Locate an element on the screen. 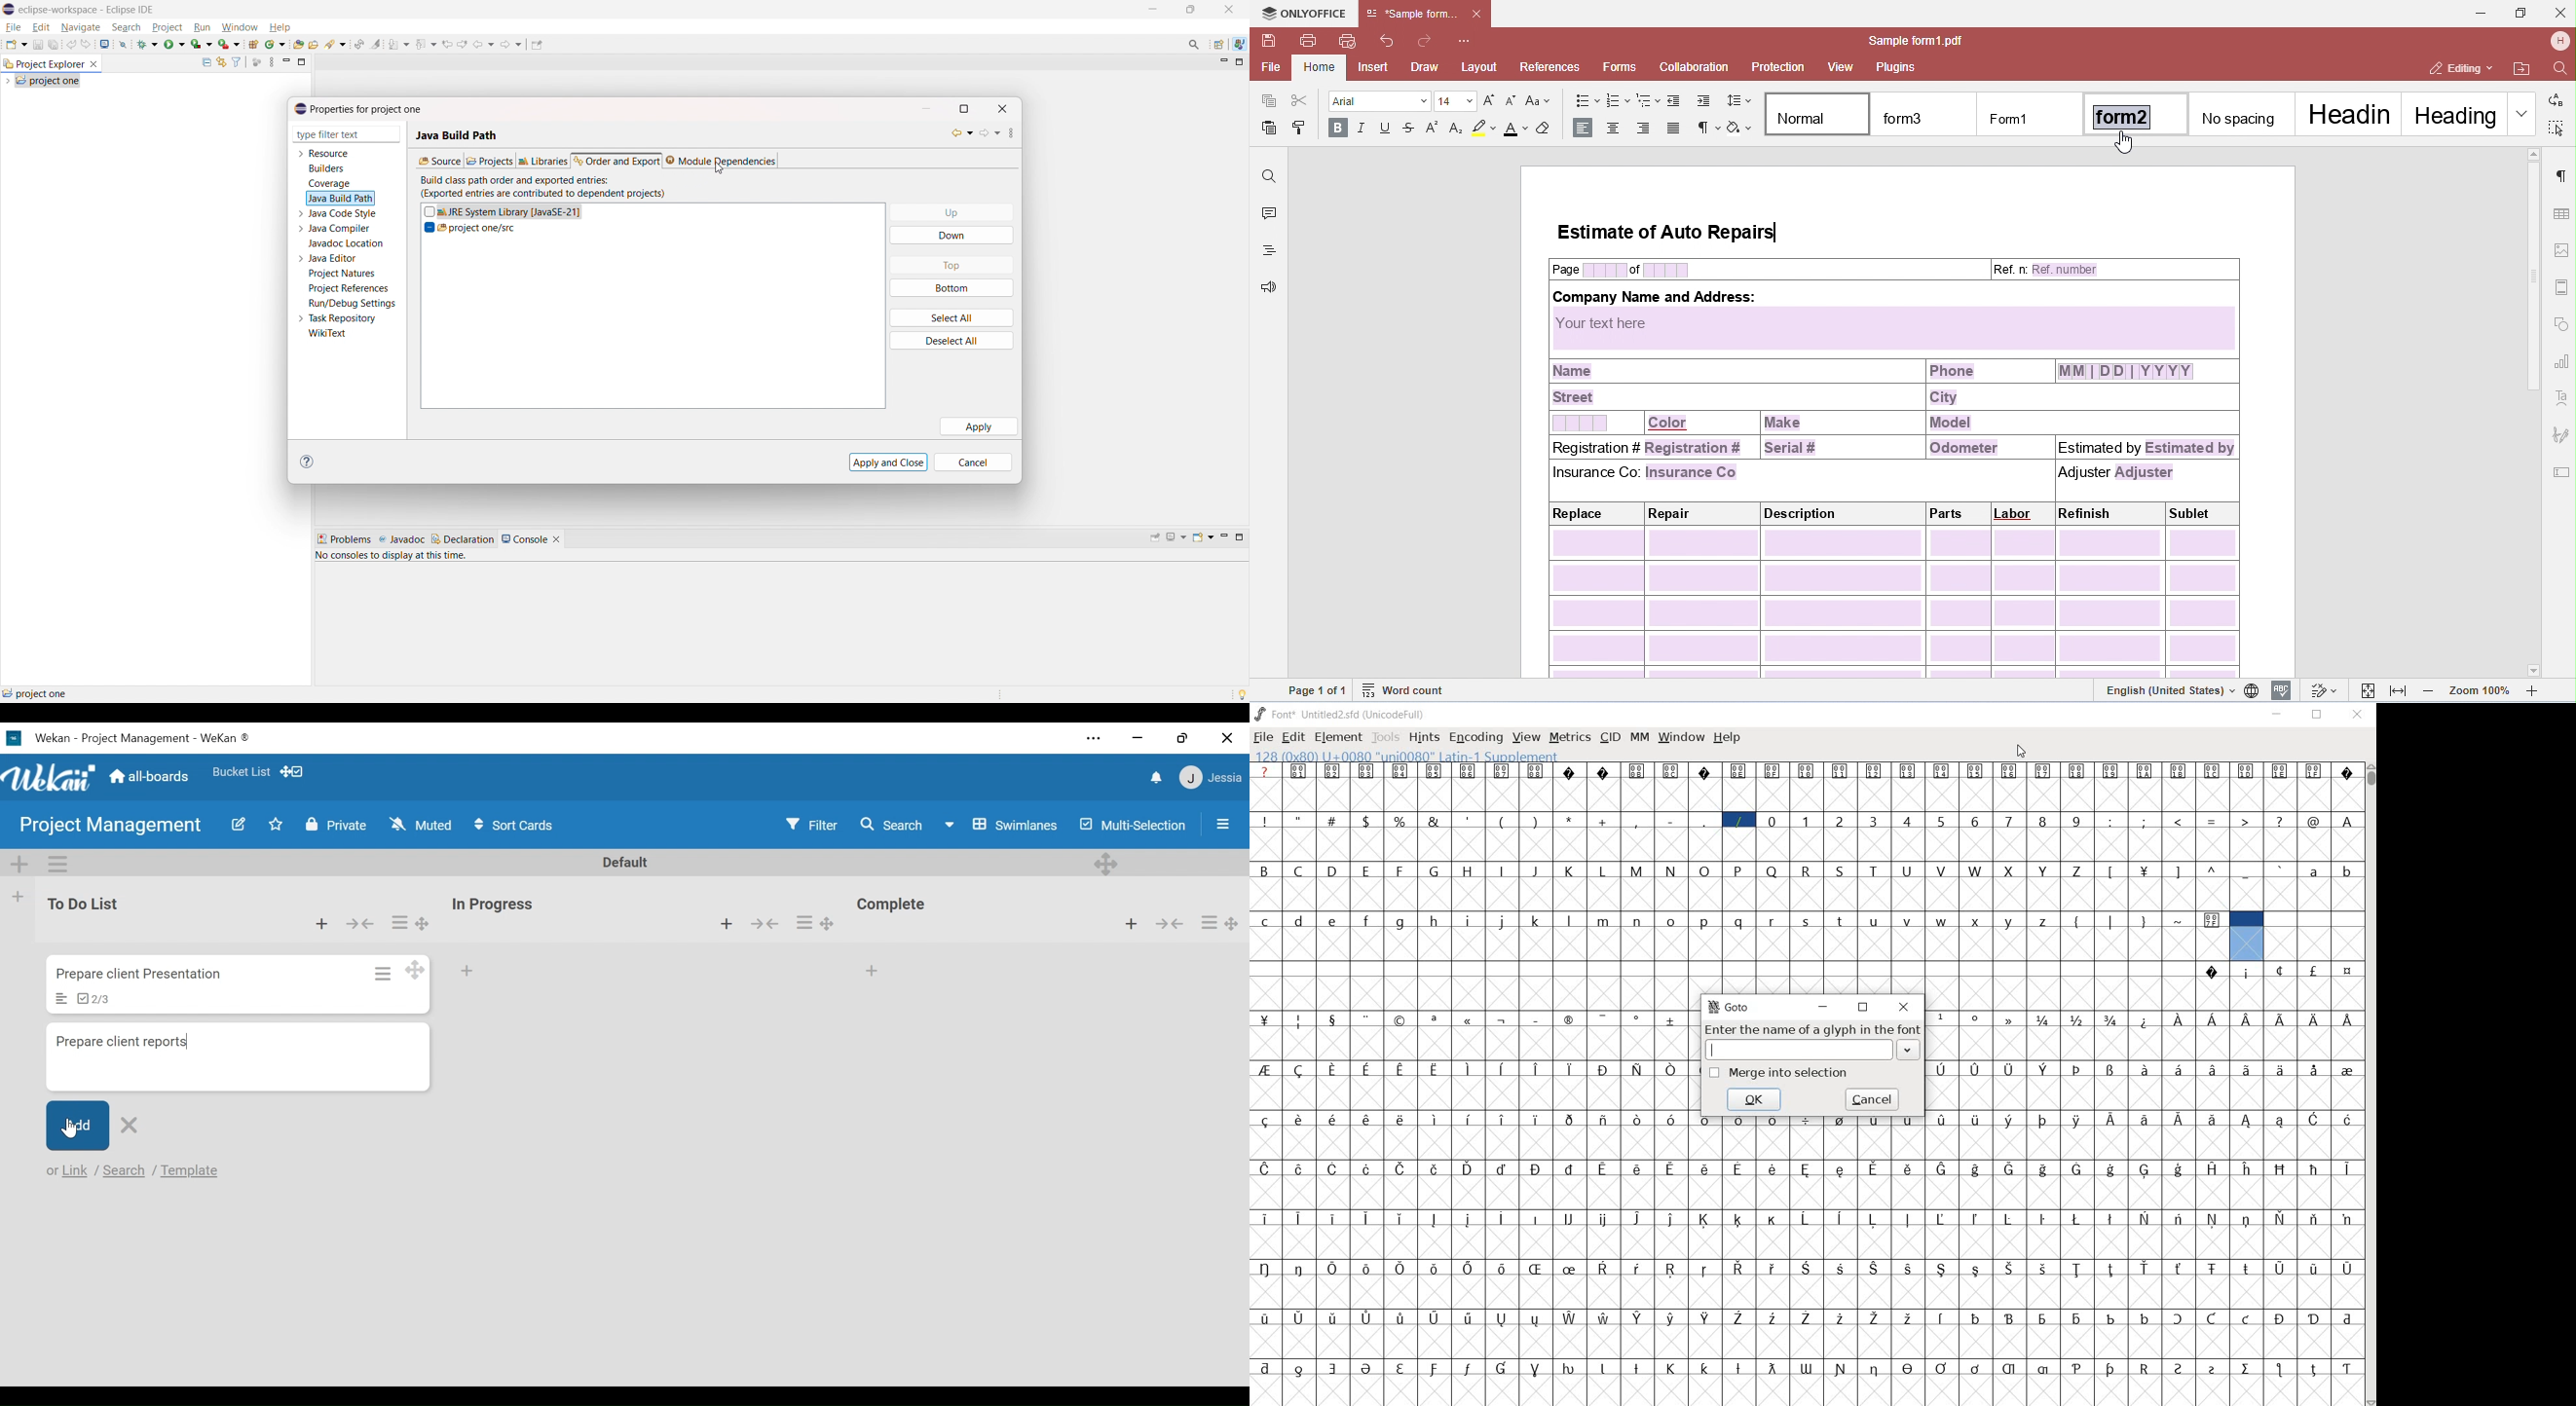 This screenshot has height=1428, width=2576. Toggle favorites is located at coordinates (277, 827).